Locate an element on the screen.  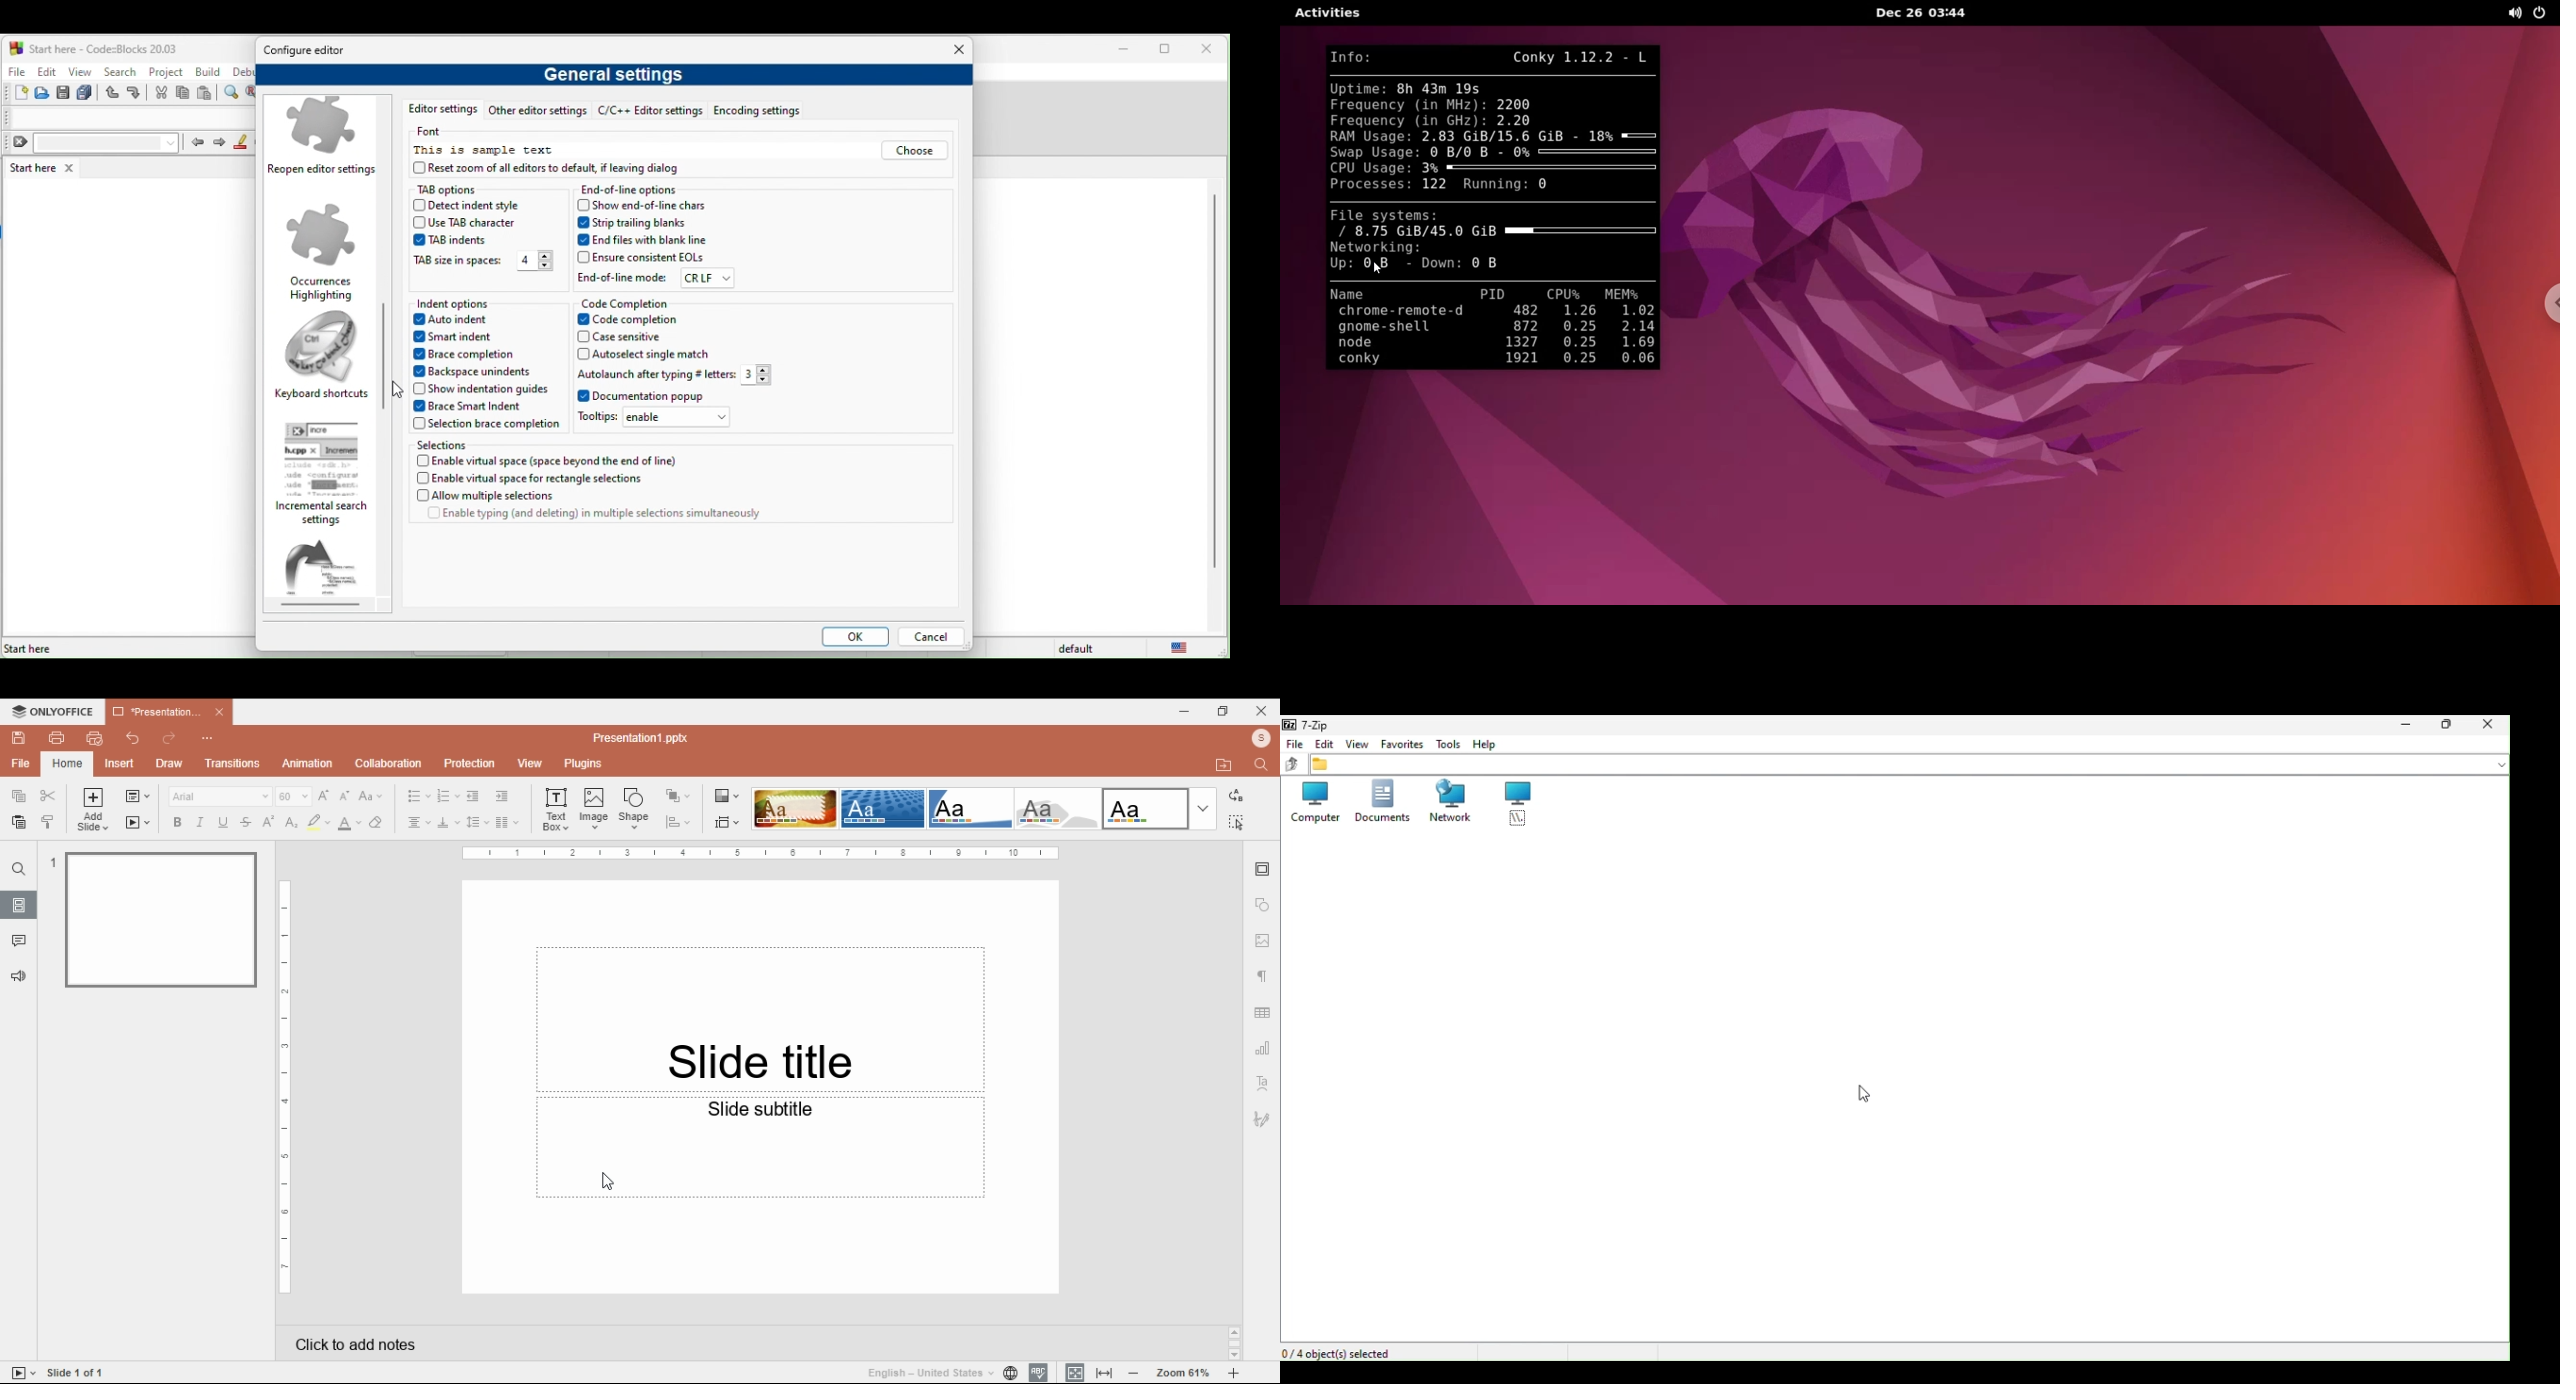
file is located at coordinates (21, 763).